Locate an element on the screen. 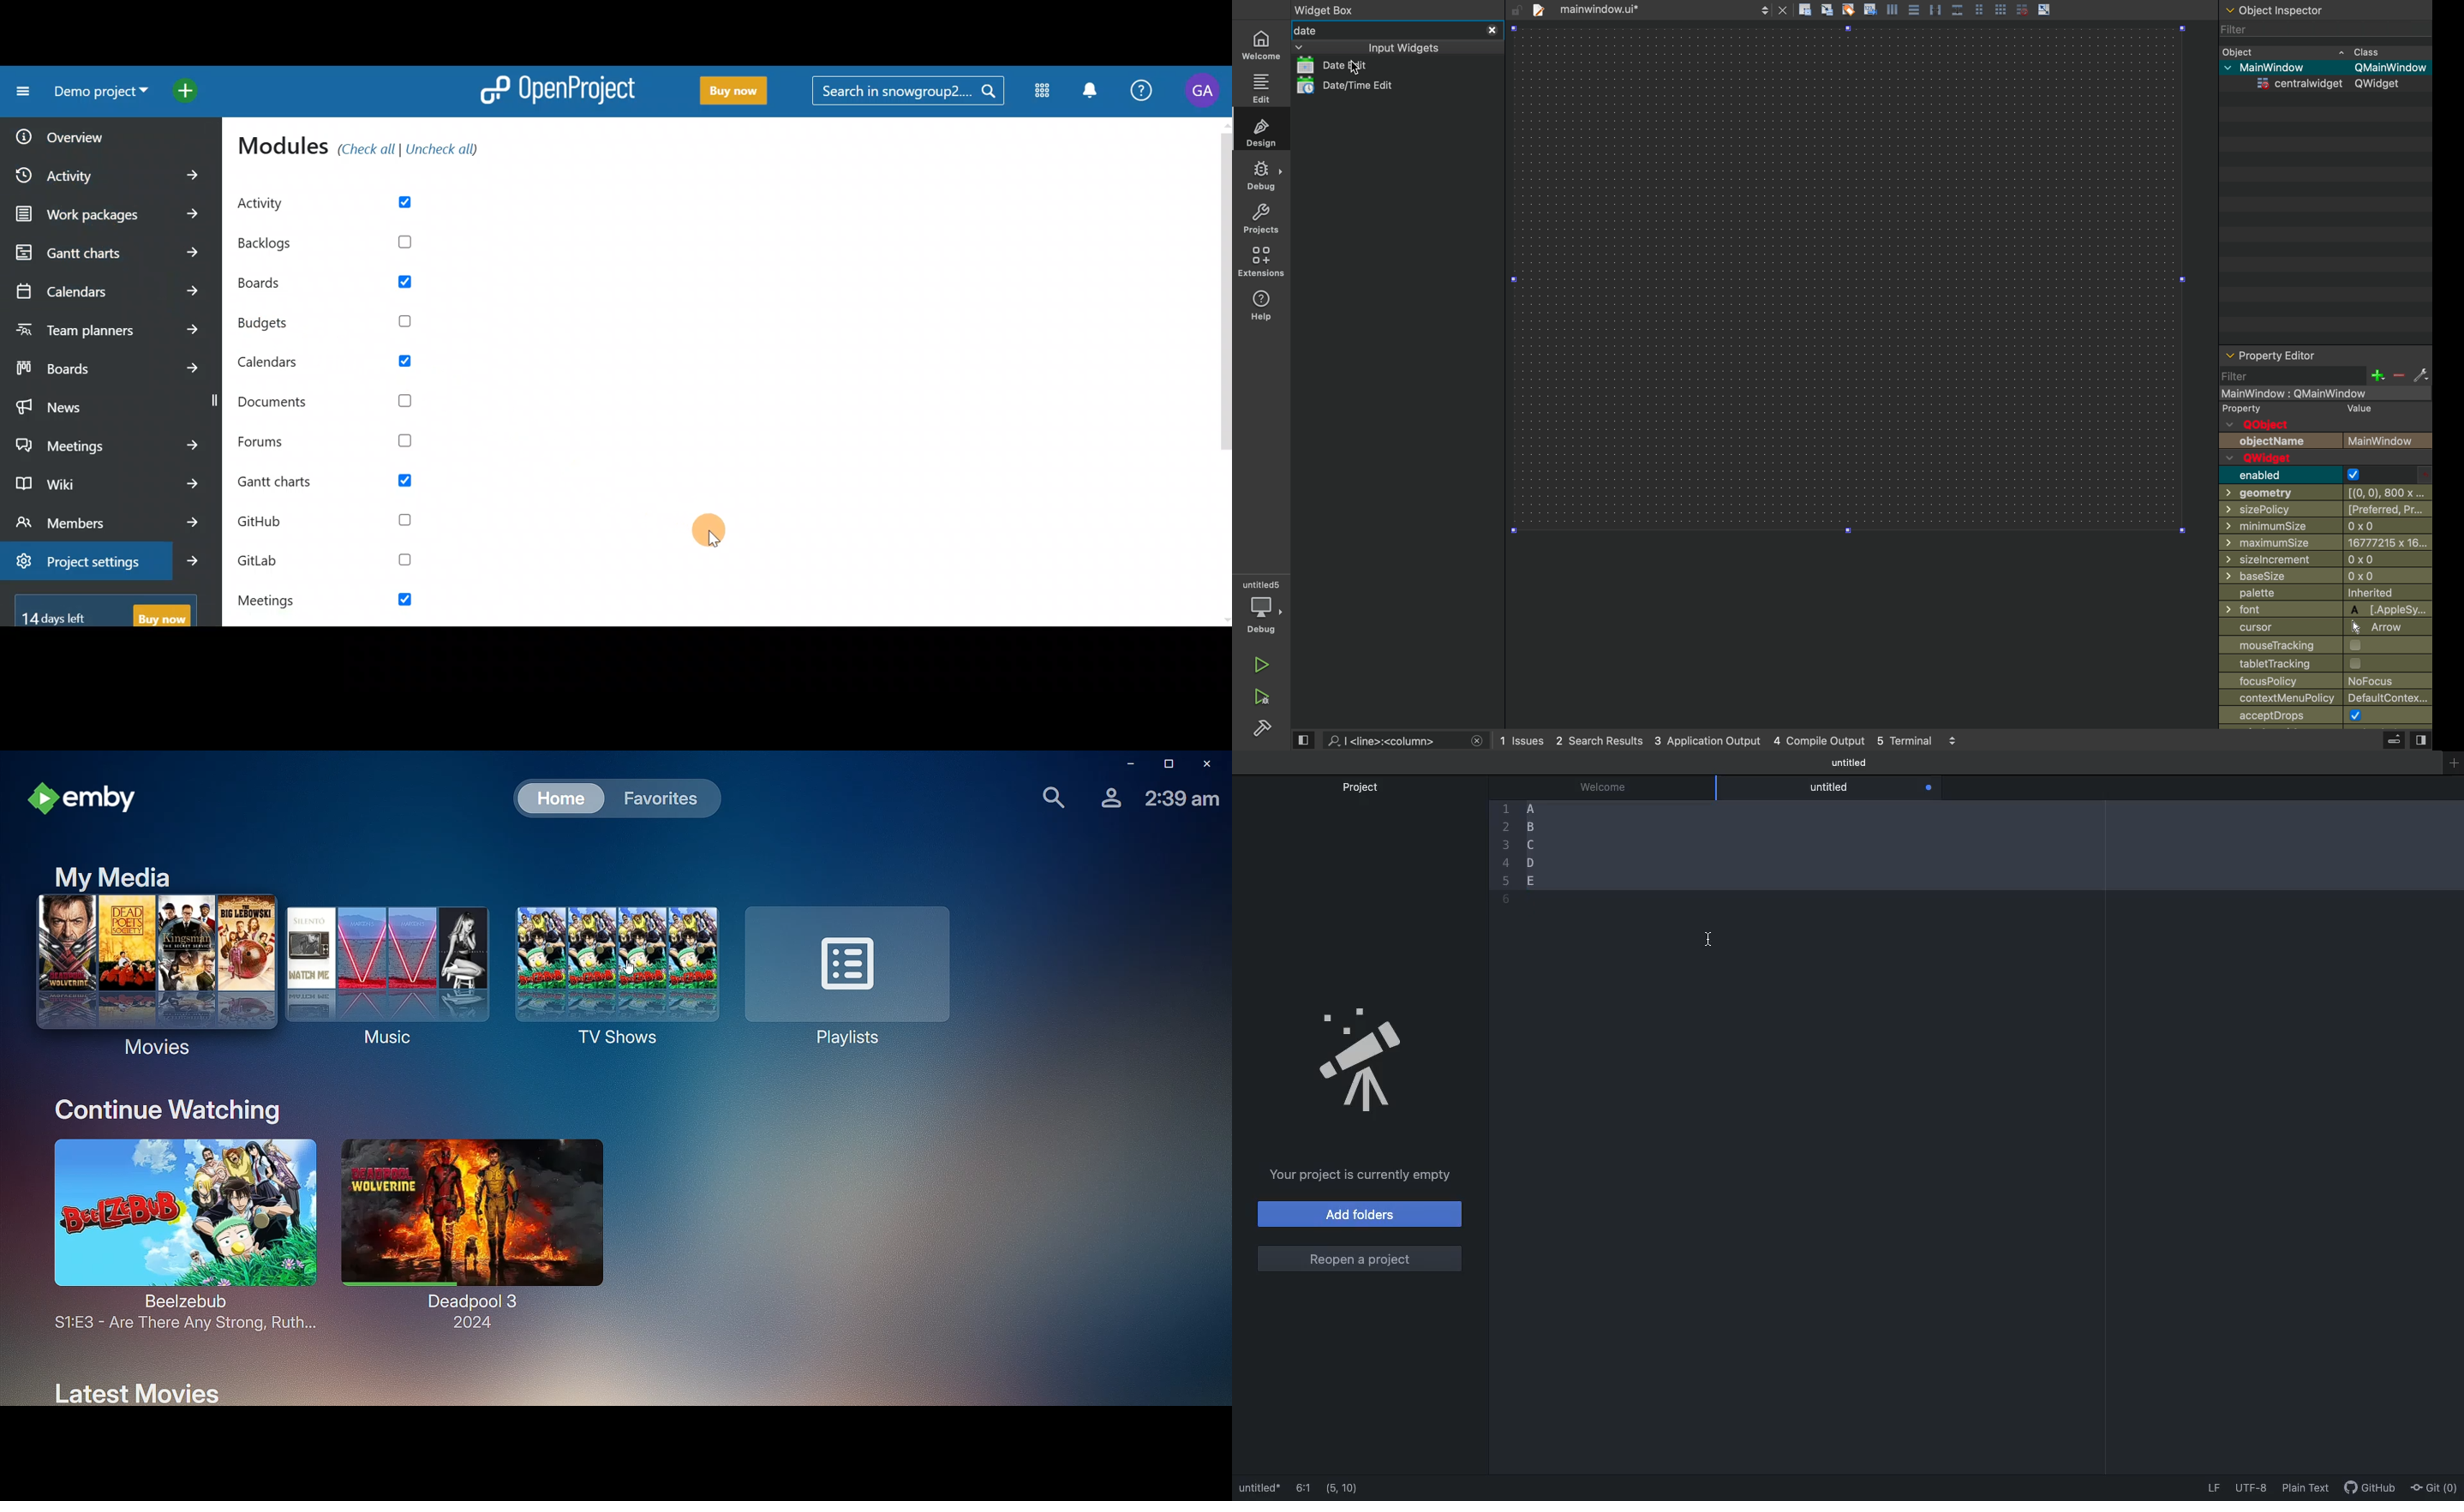 This screenshot has height=1512, width=2464. edit is located at coordinates (1260, 88).